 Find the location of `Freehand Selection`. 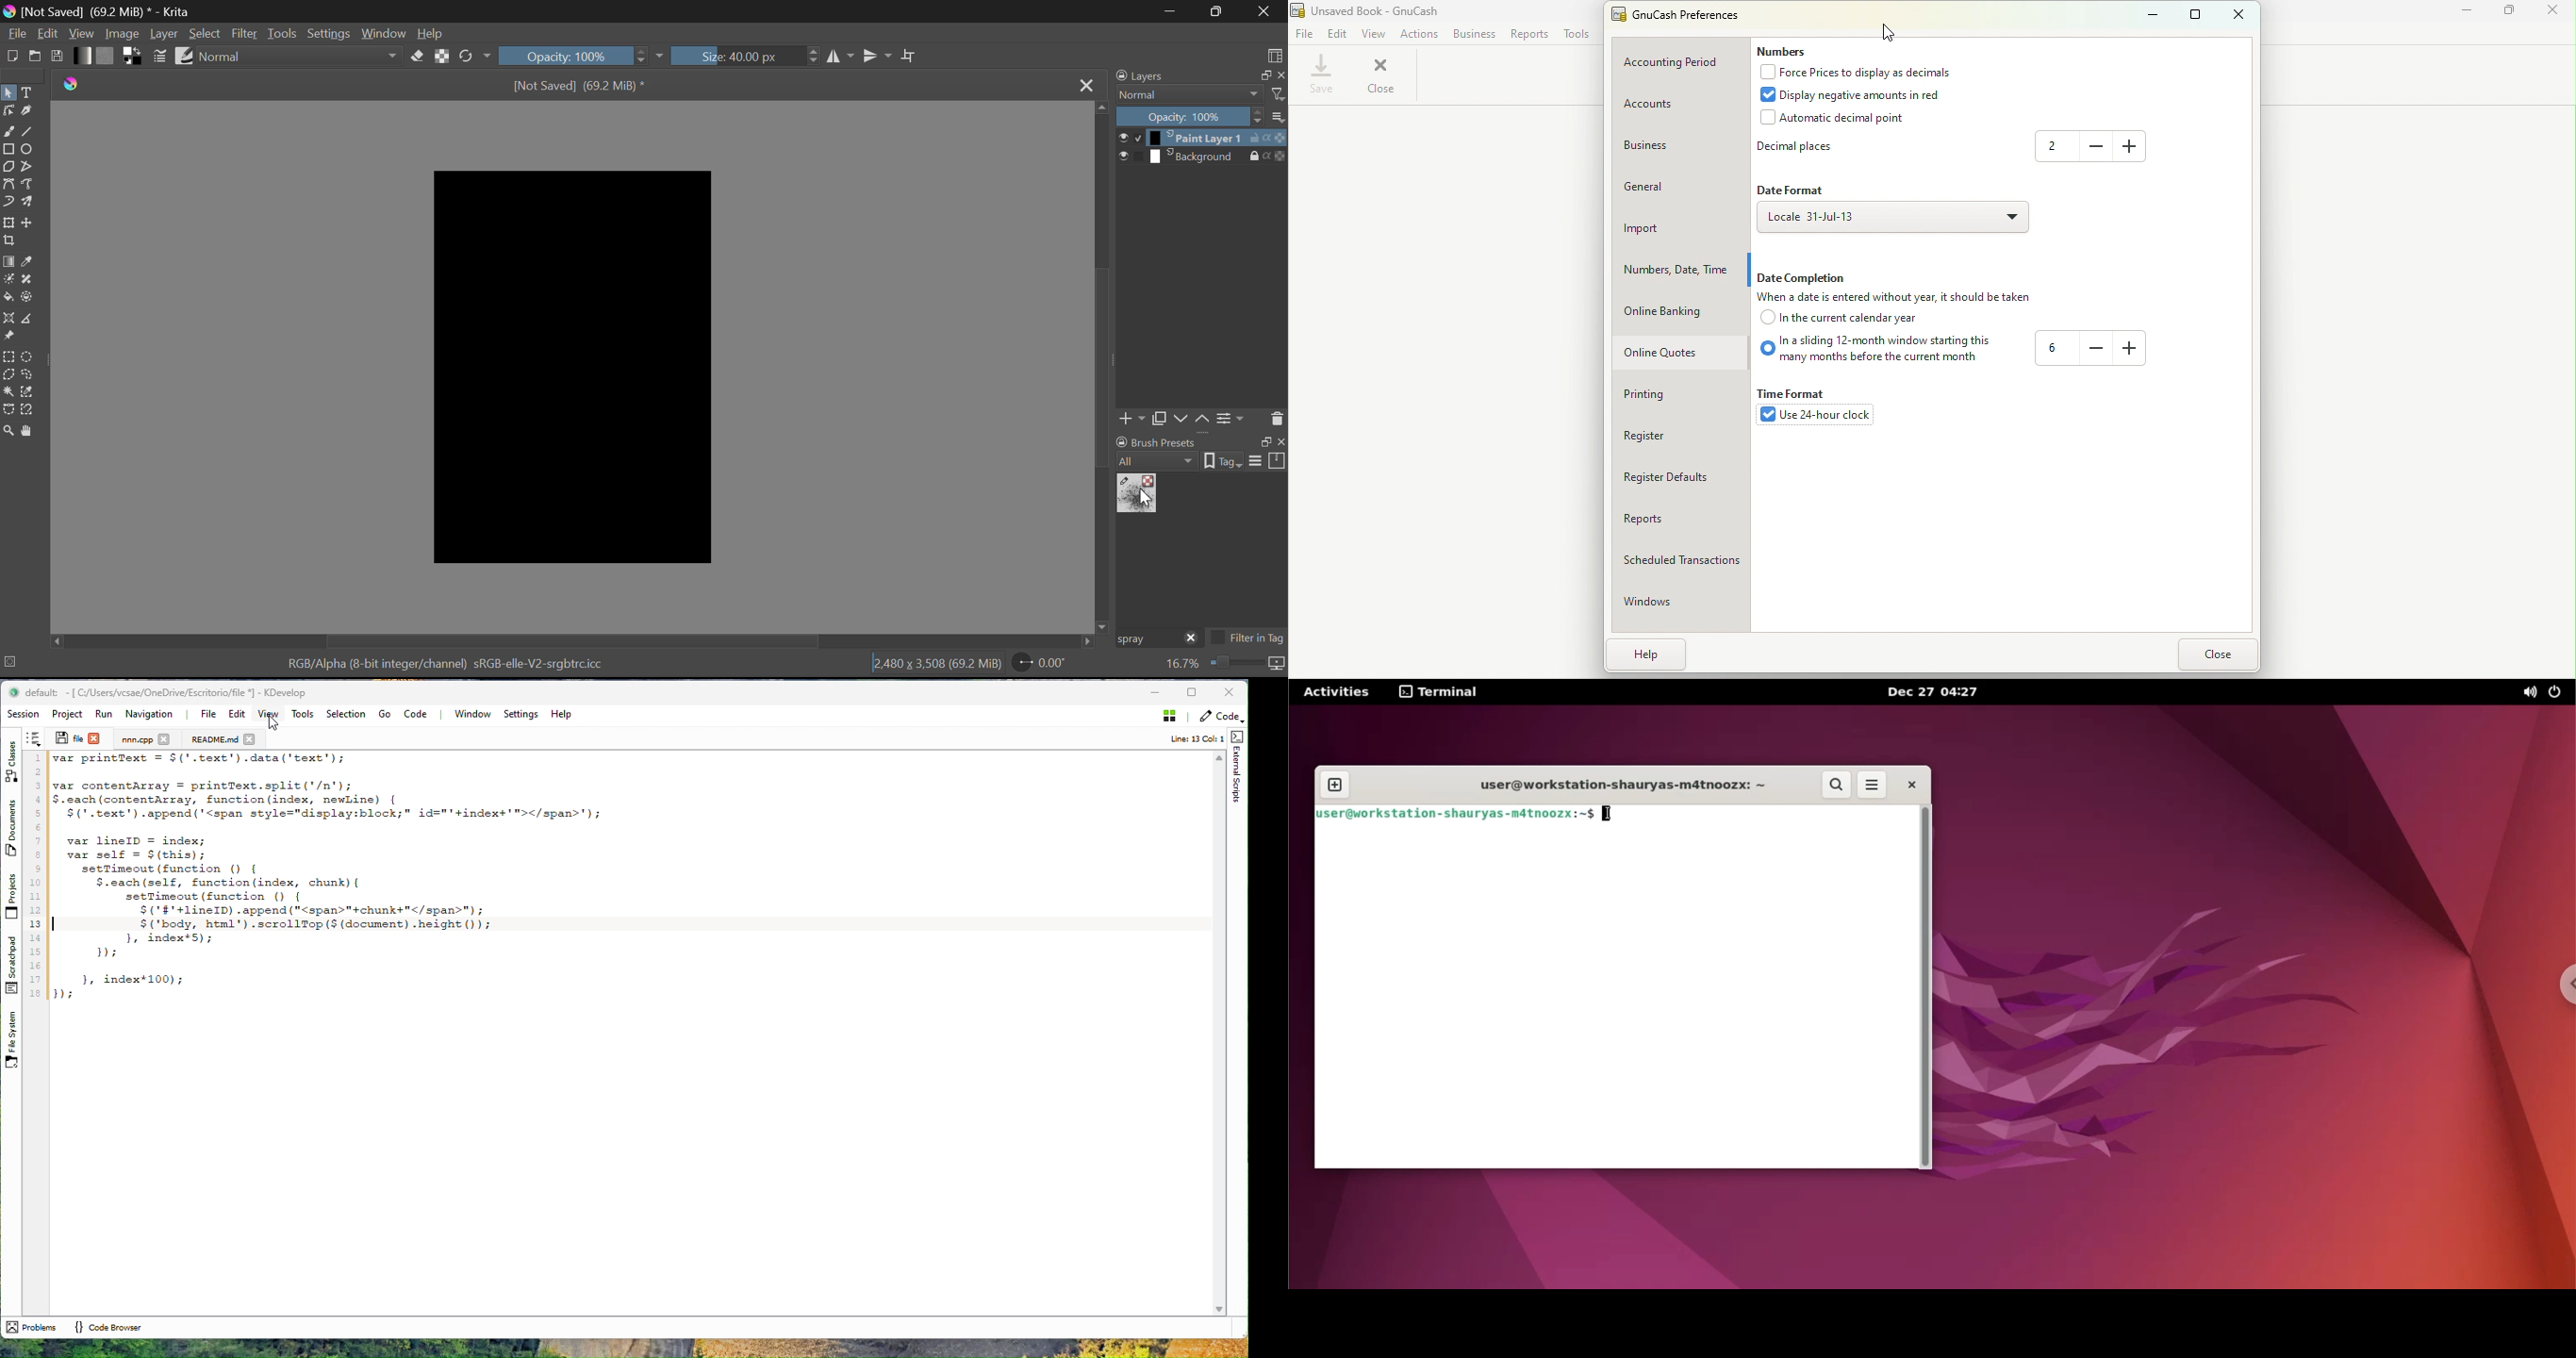

Freehand Selection is located at coordinates (28, 374).